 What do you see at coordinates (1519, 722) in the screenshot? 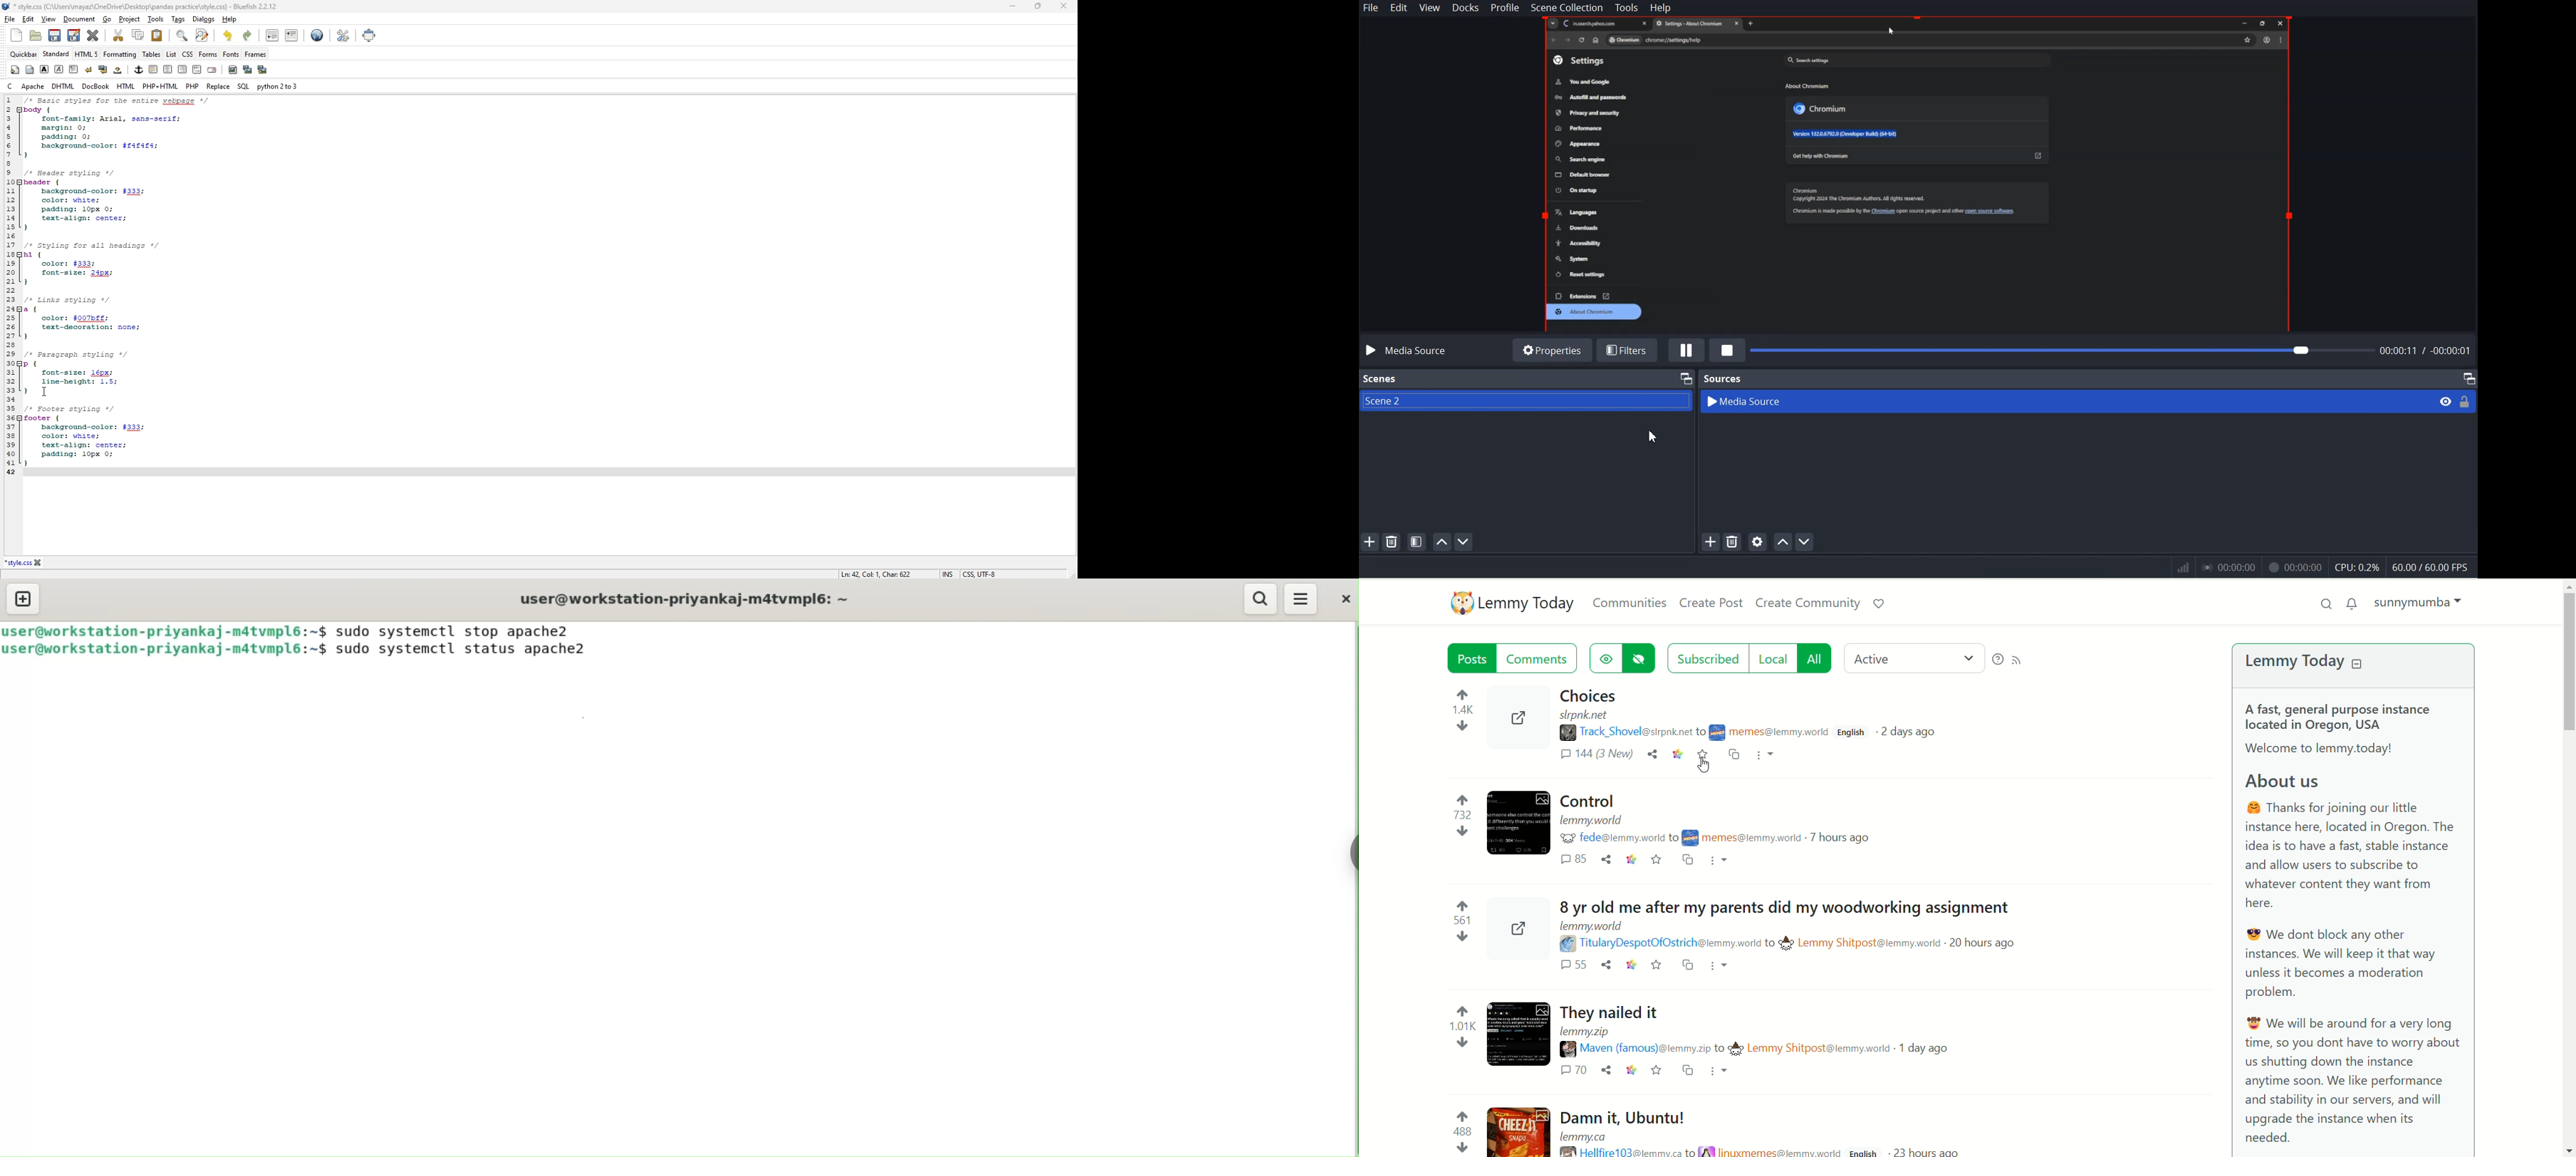
I see `share` at bounding box center [1519, 722].